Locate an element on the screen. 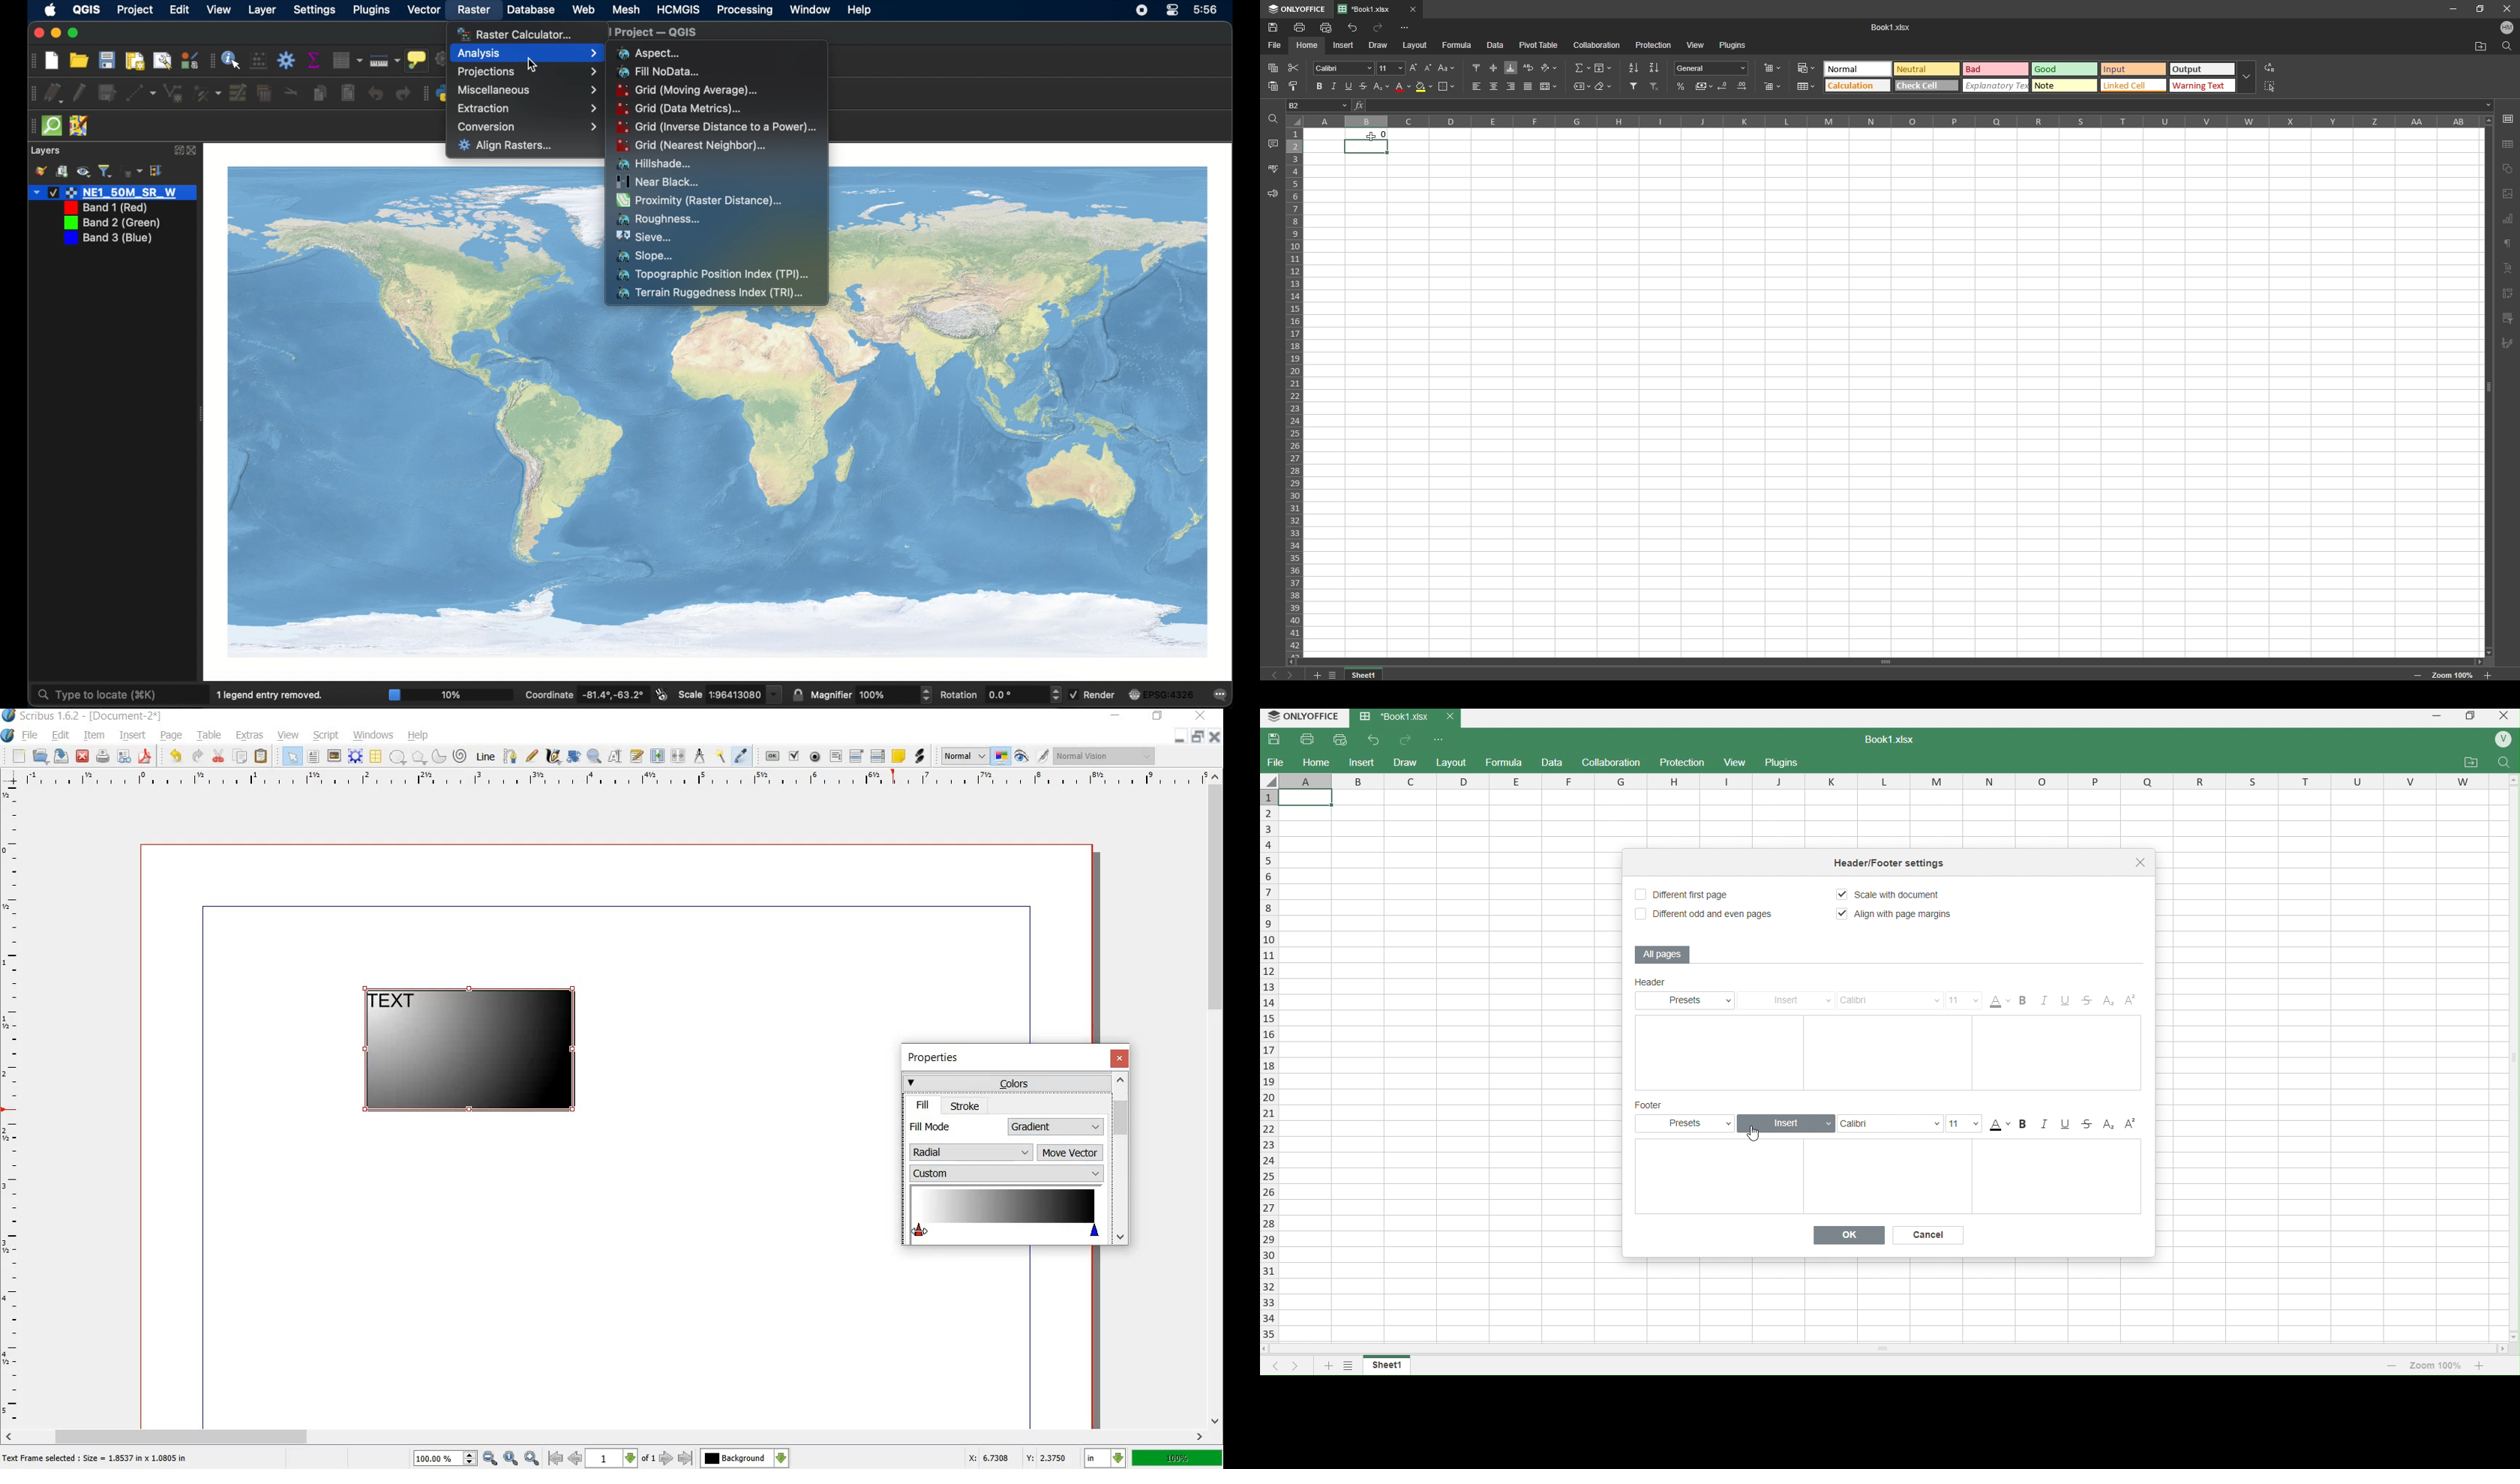 The width and height of the screenshot is (2520, 1484). selected cell is located at coordinates (1318, 106).